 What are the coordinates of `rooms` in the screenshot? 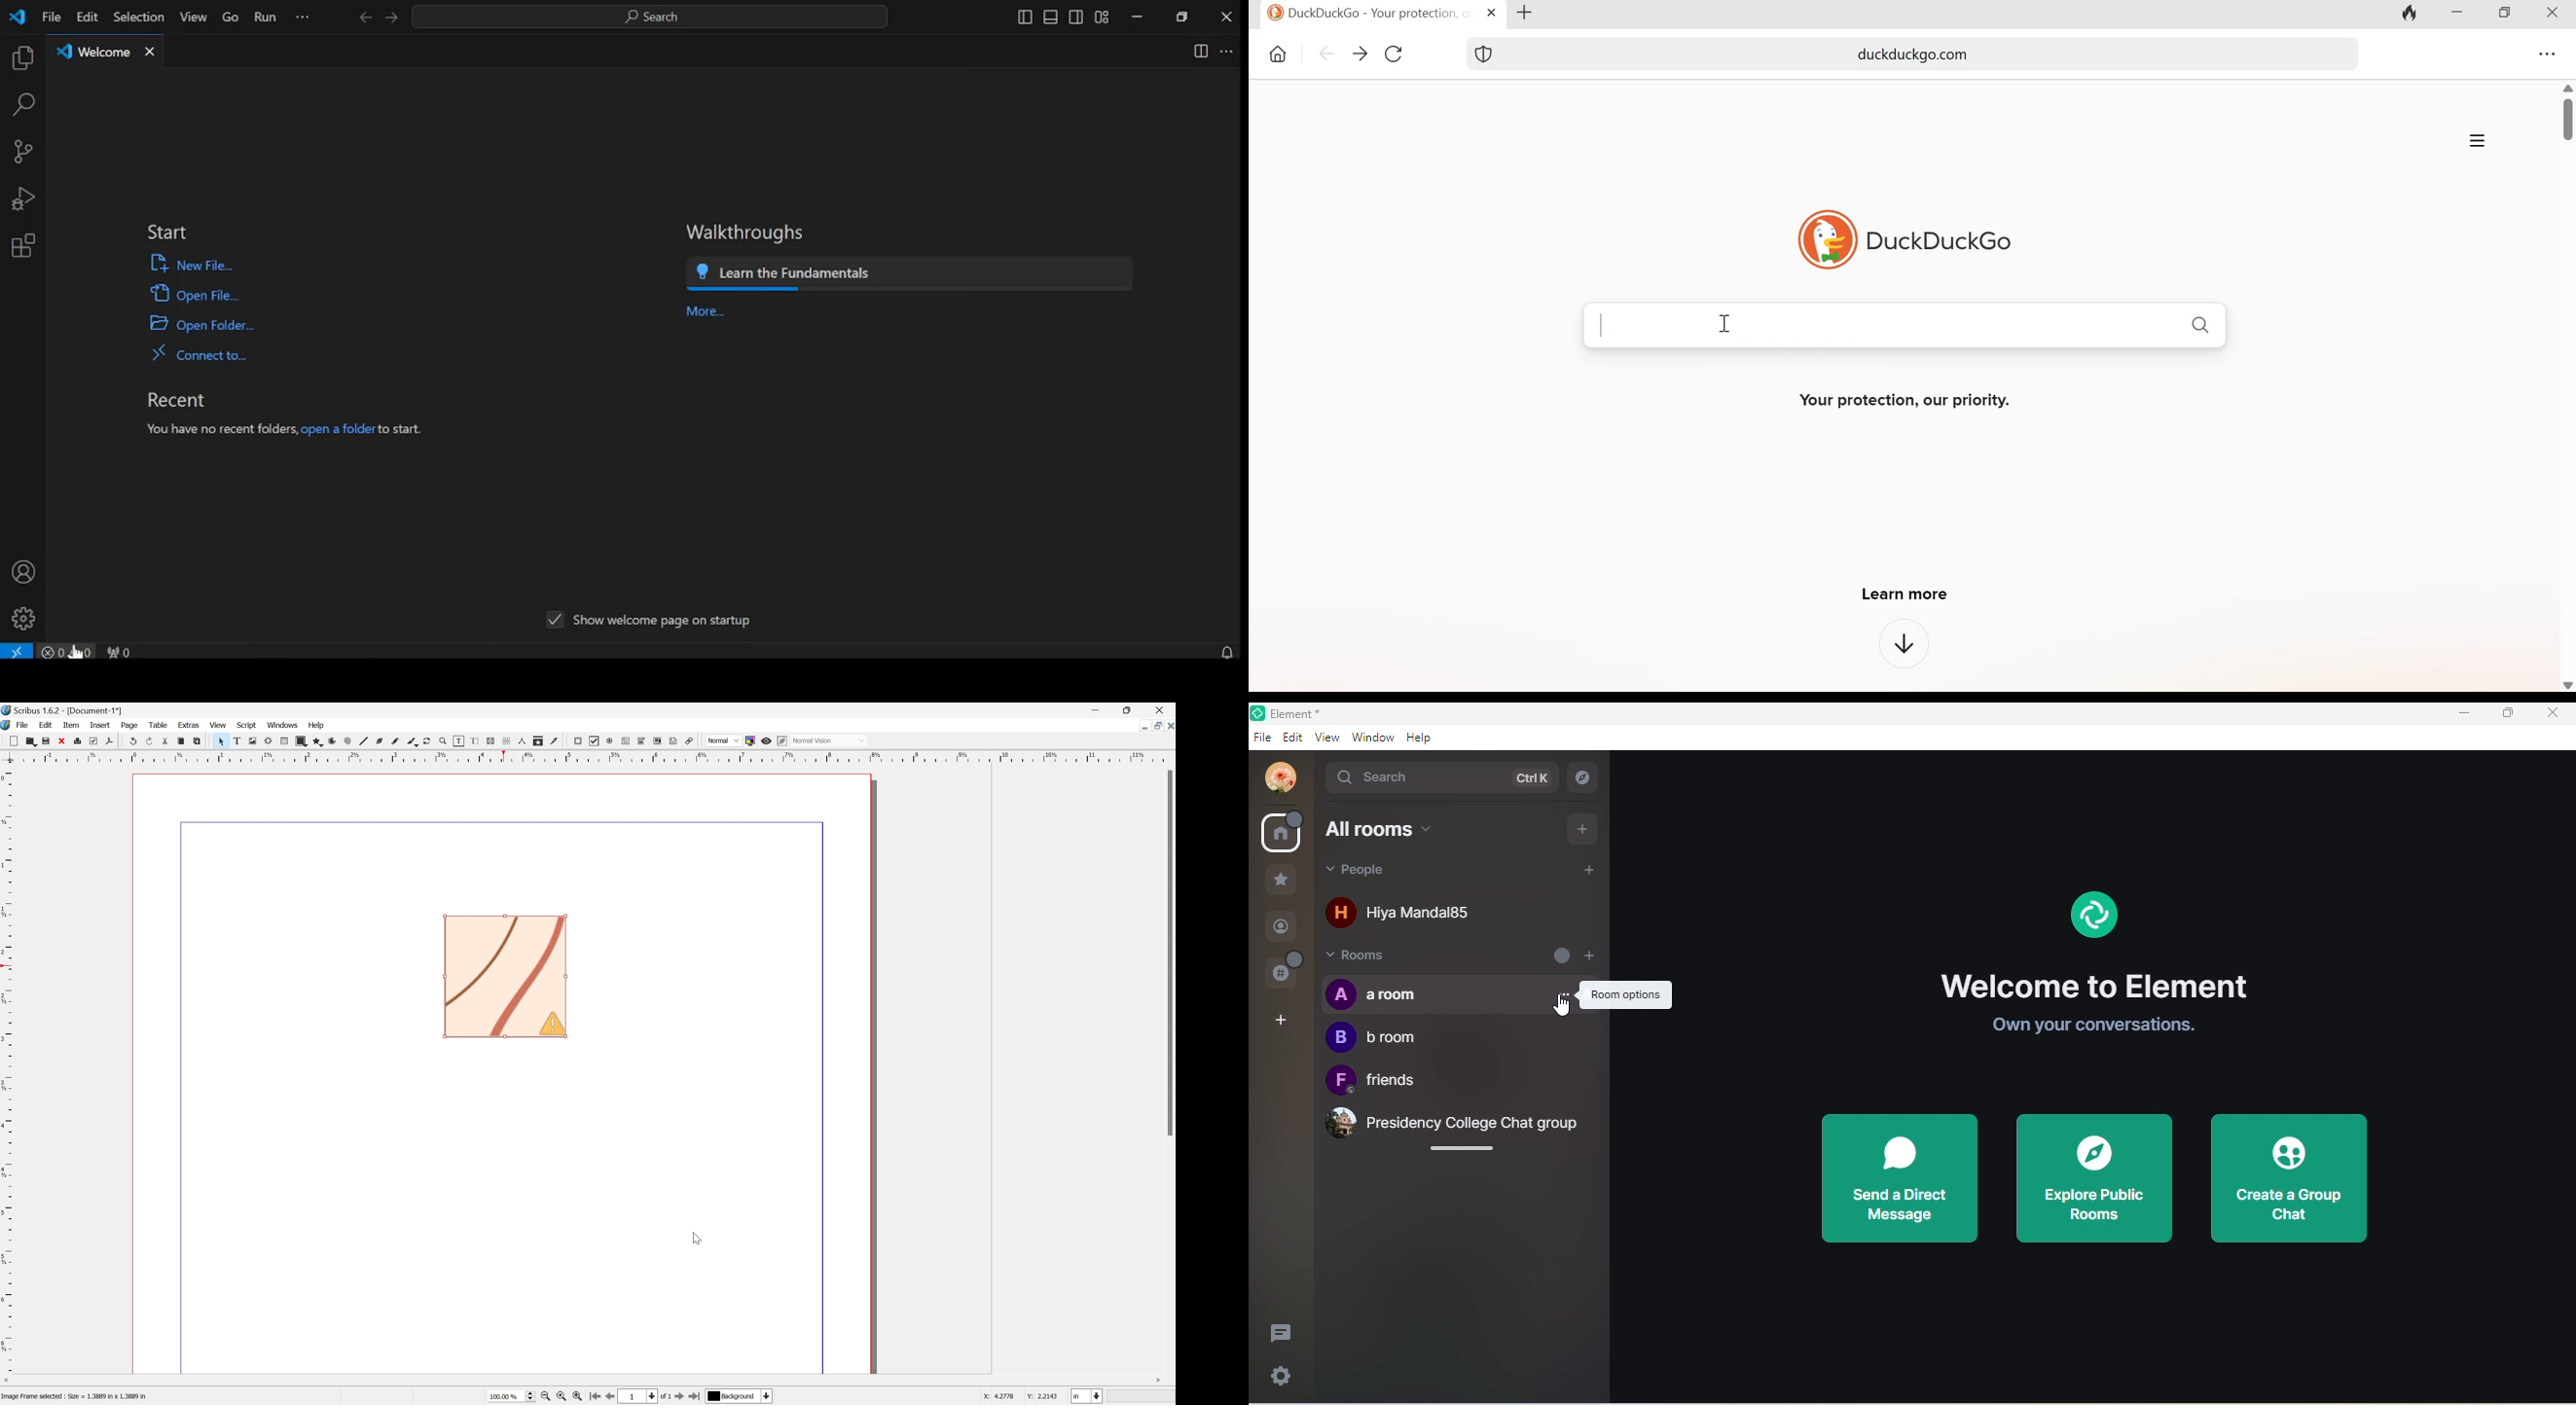 It's located at (1284, 834).